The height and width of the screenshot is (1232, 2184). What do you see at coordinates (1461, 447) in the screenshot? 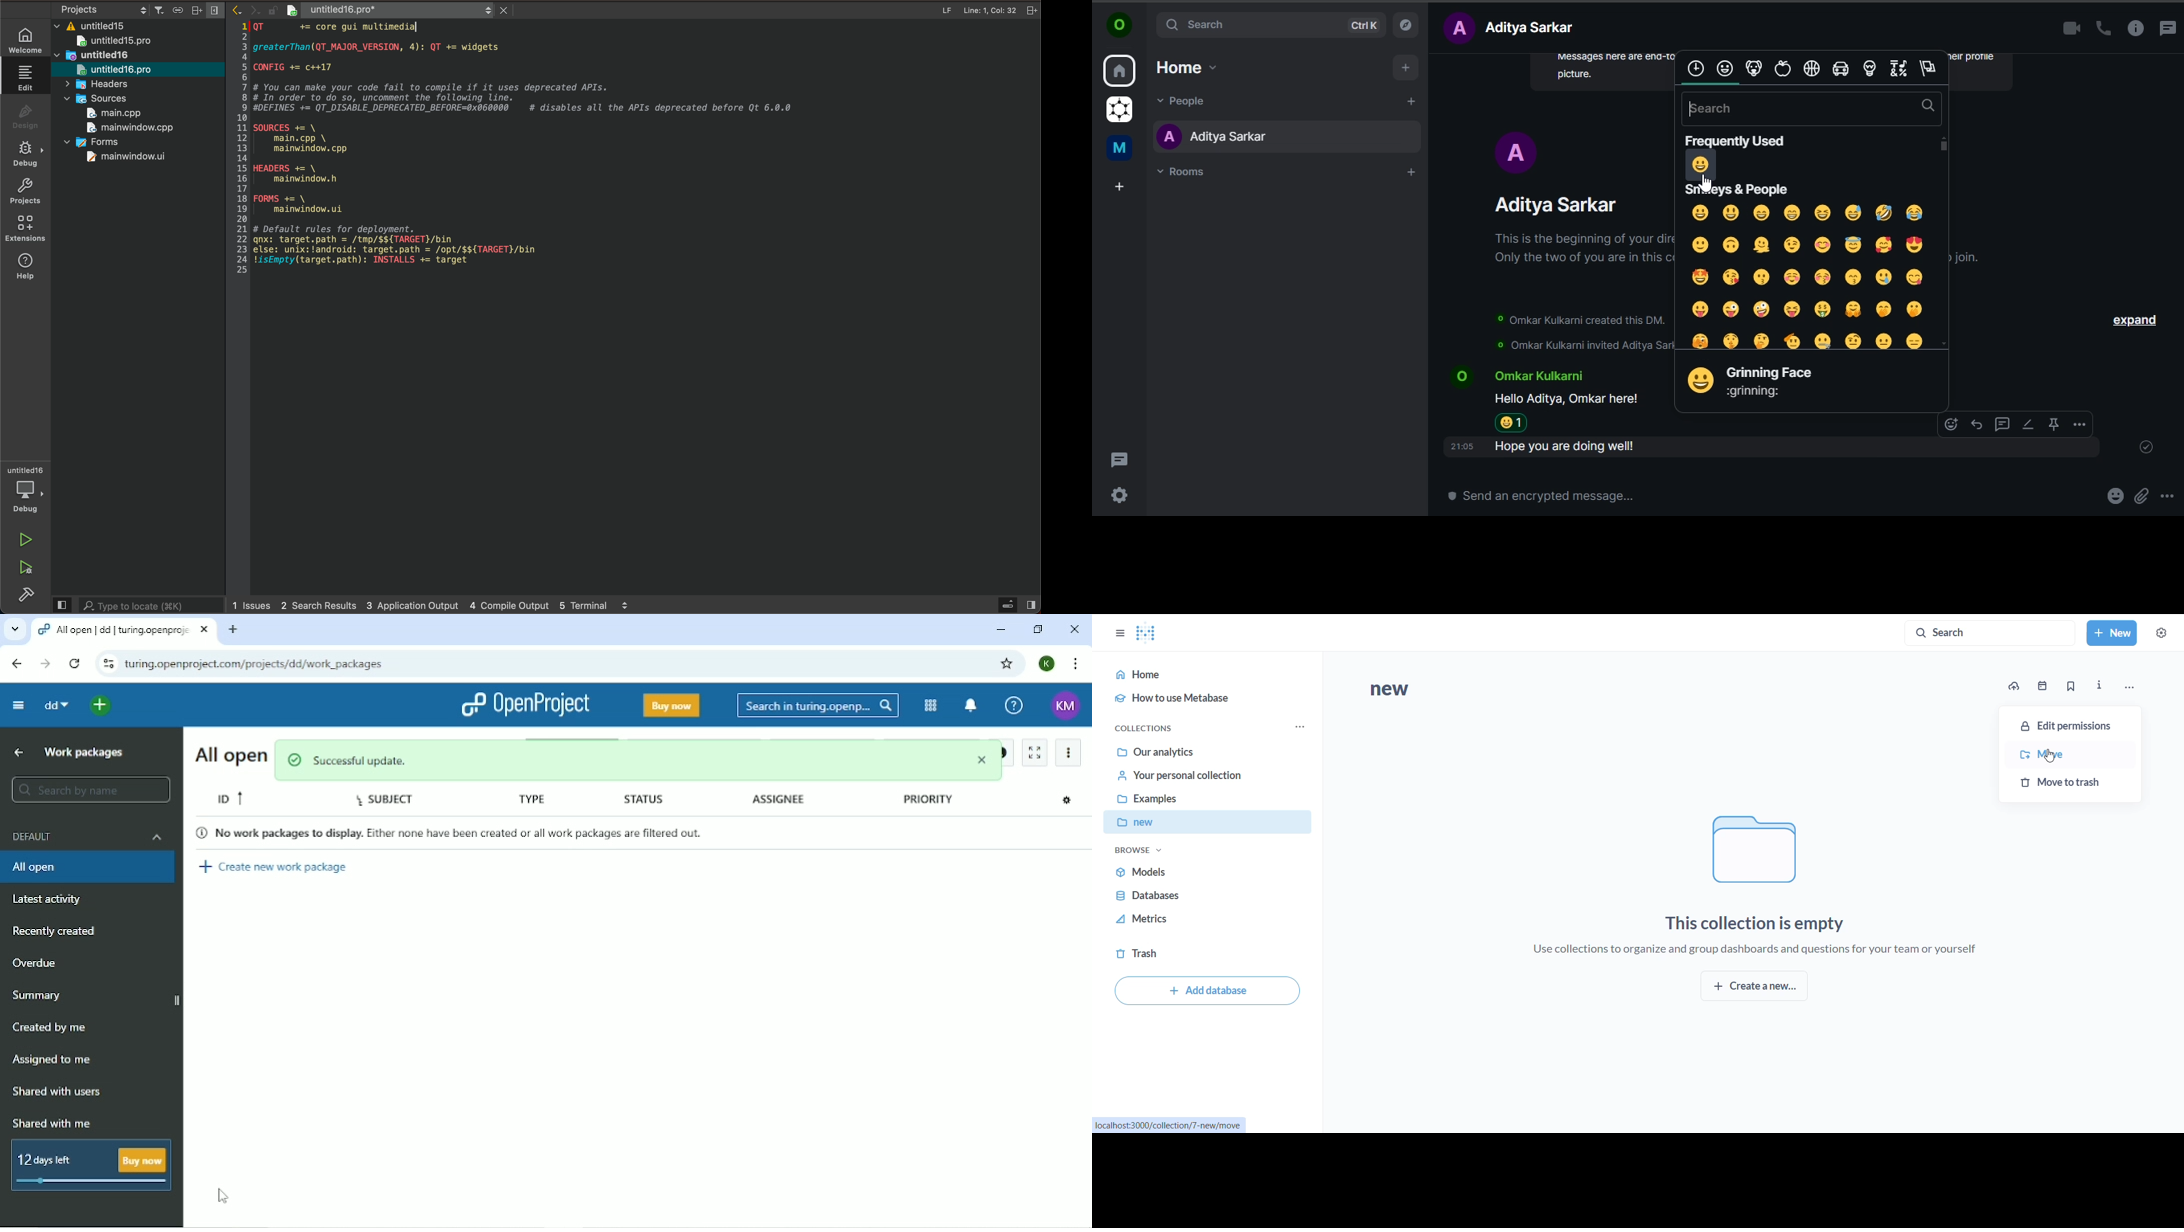
I see `time` at bounding box center [1461, 447].